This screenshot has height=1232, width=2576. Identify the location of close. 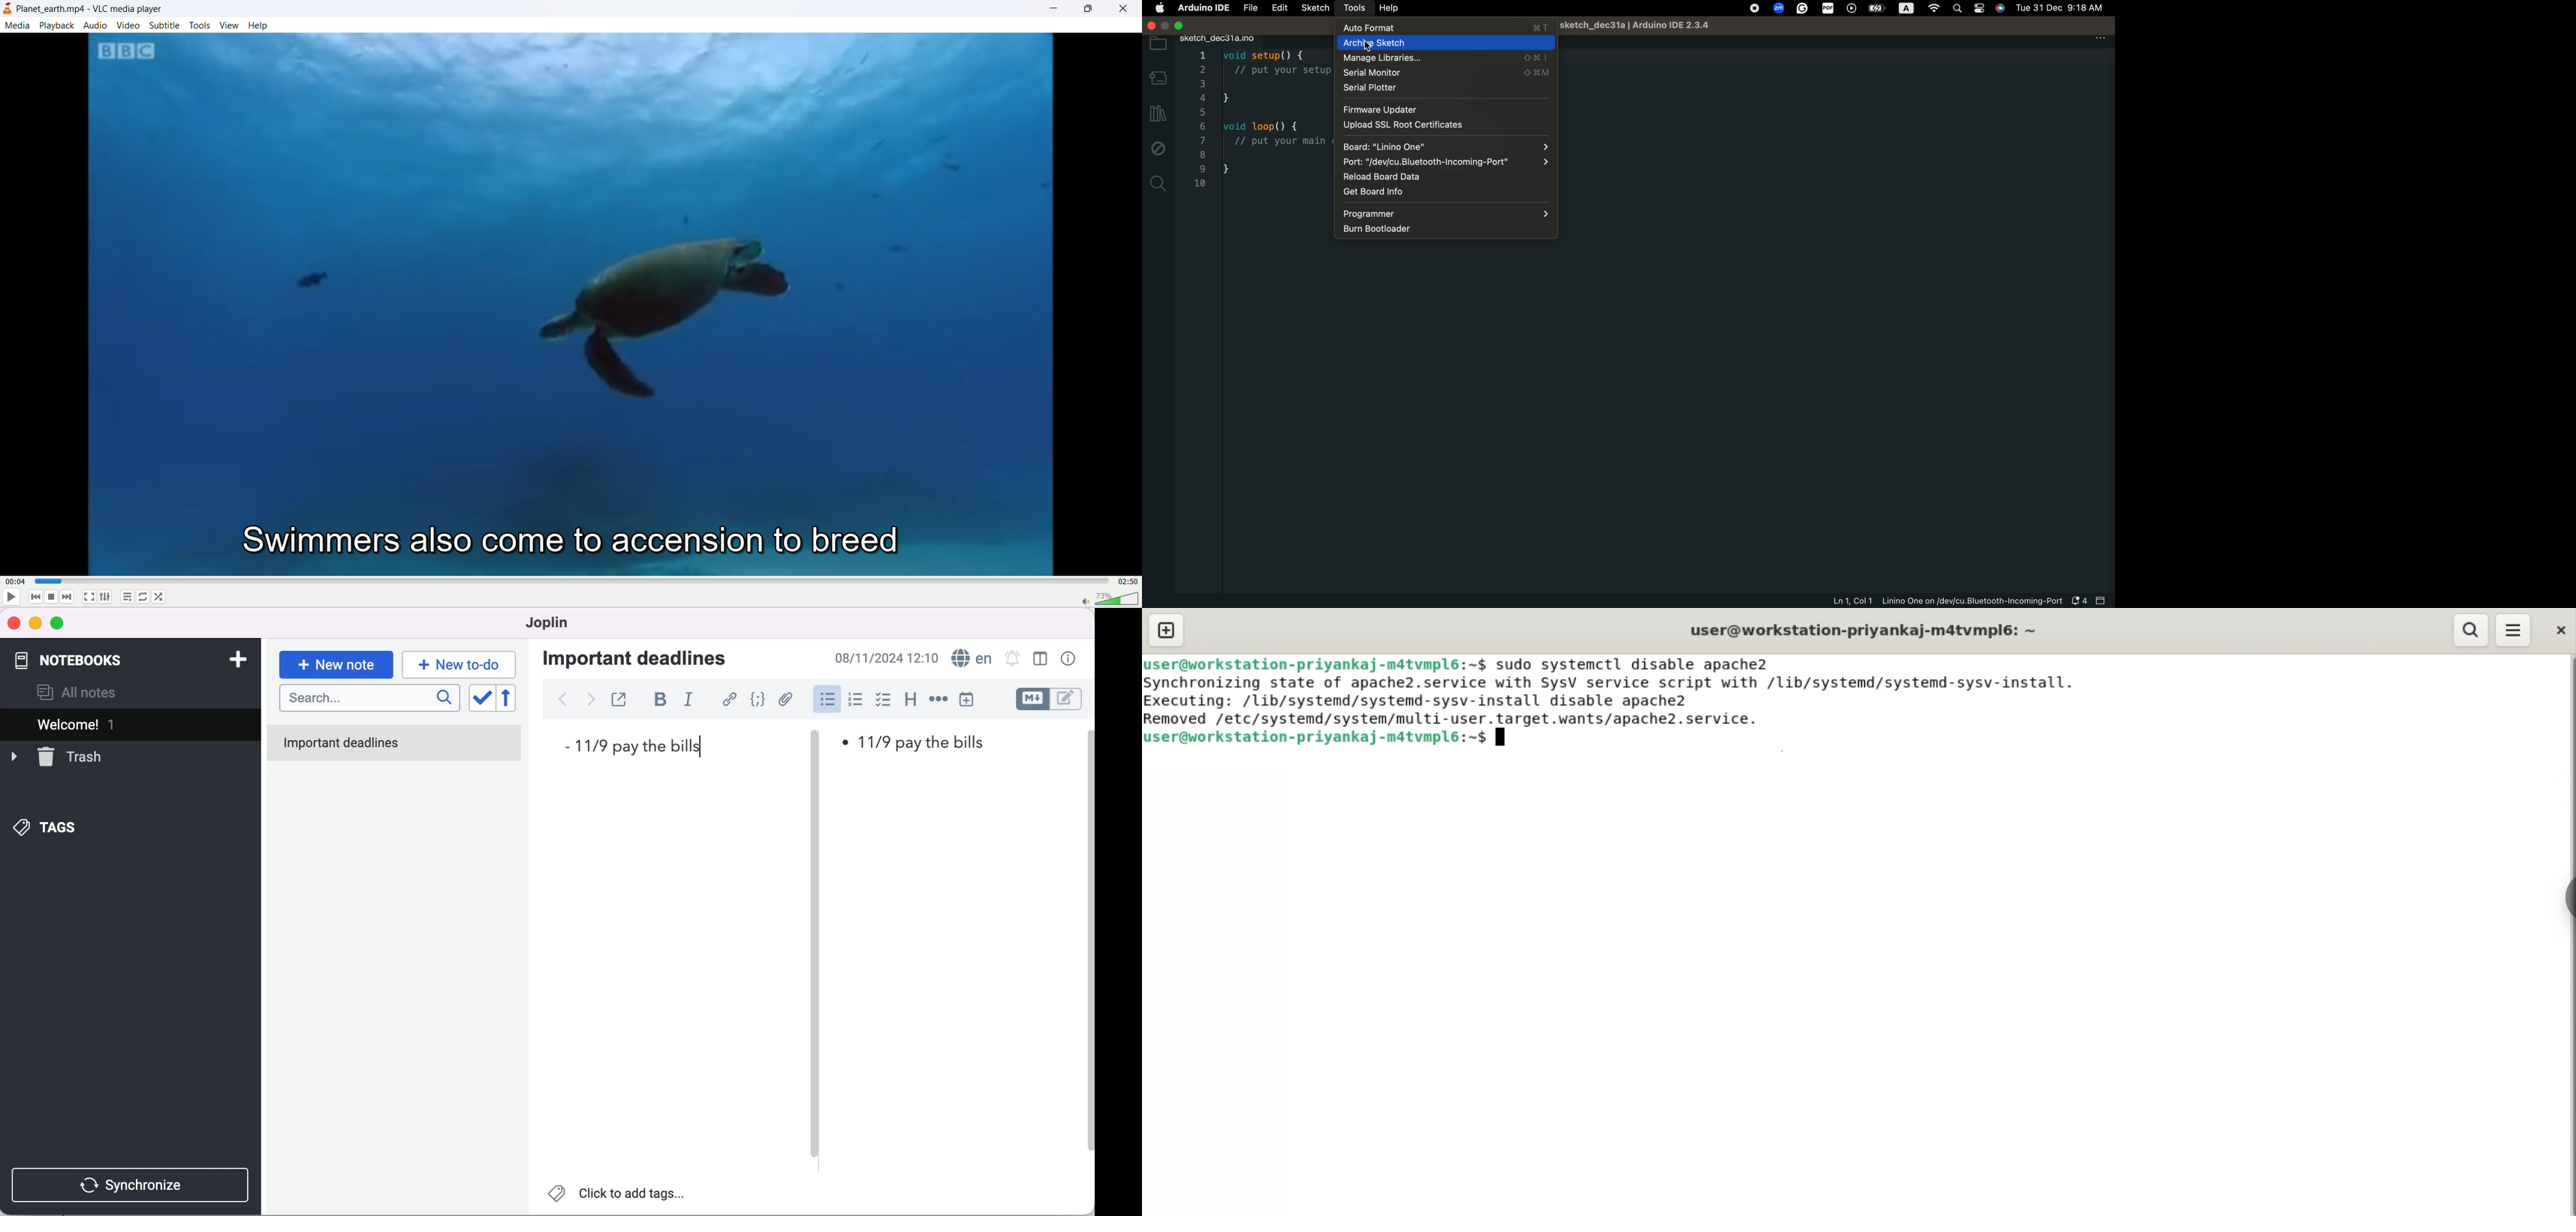
(1123, 9).